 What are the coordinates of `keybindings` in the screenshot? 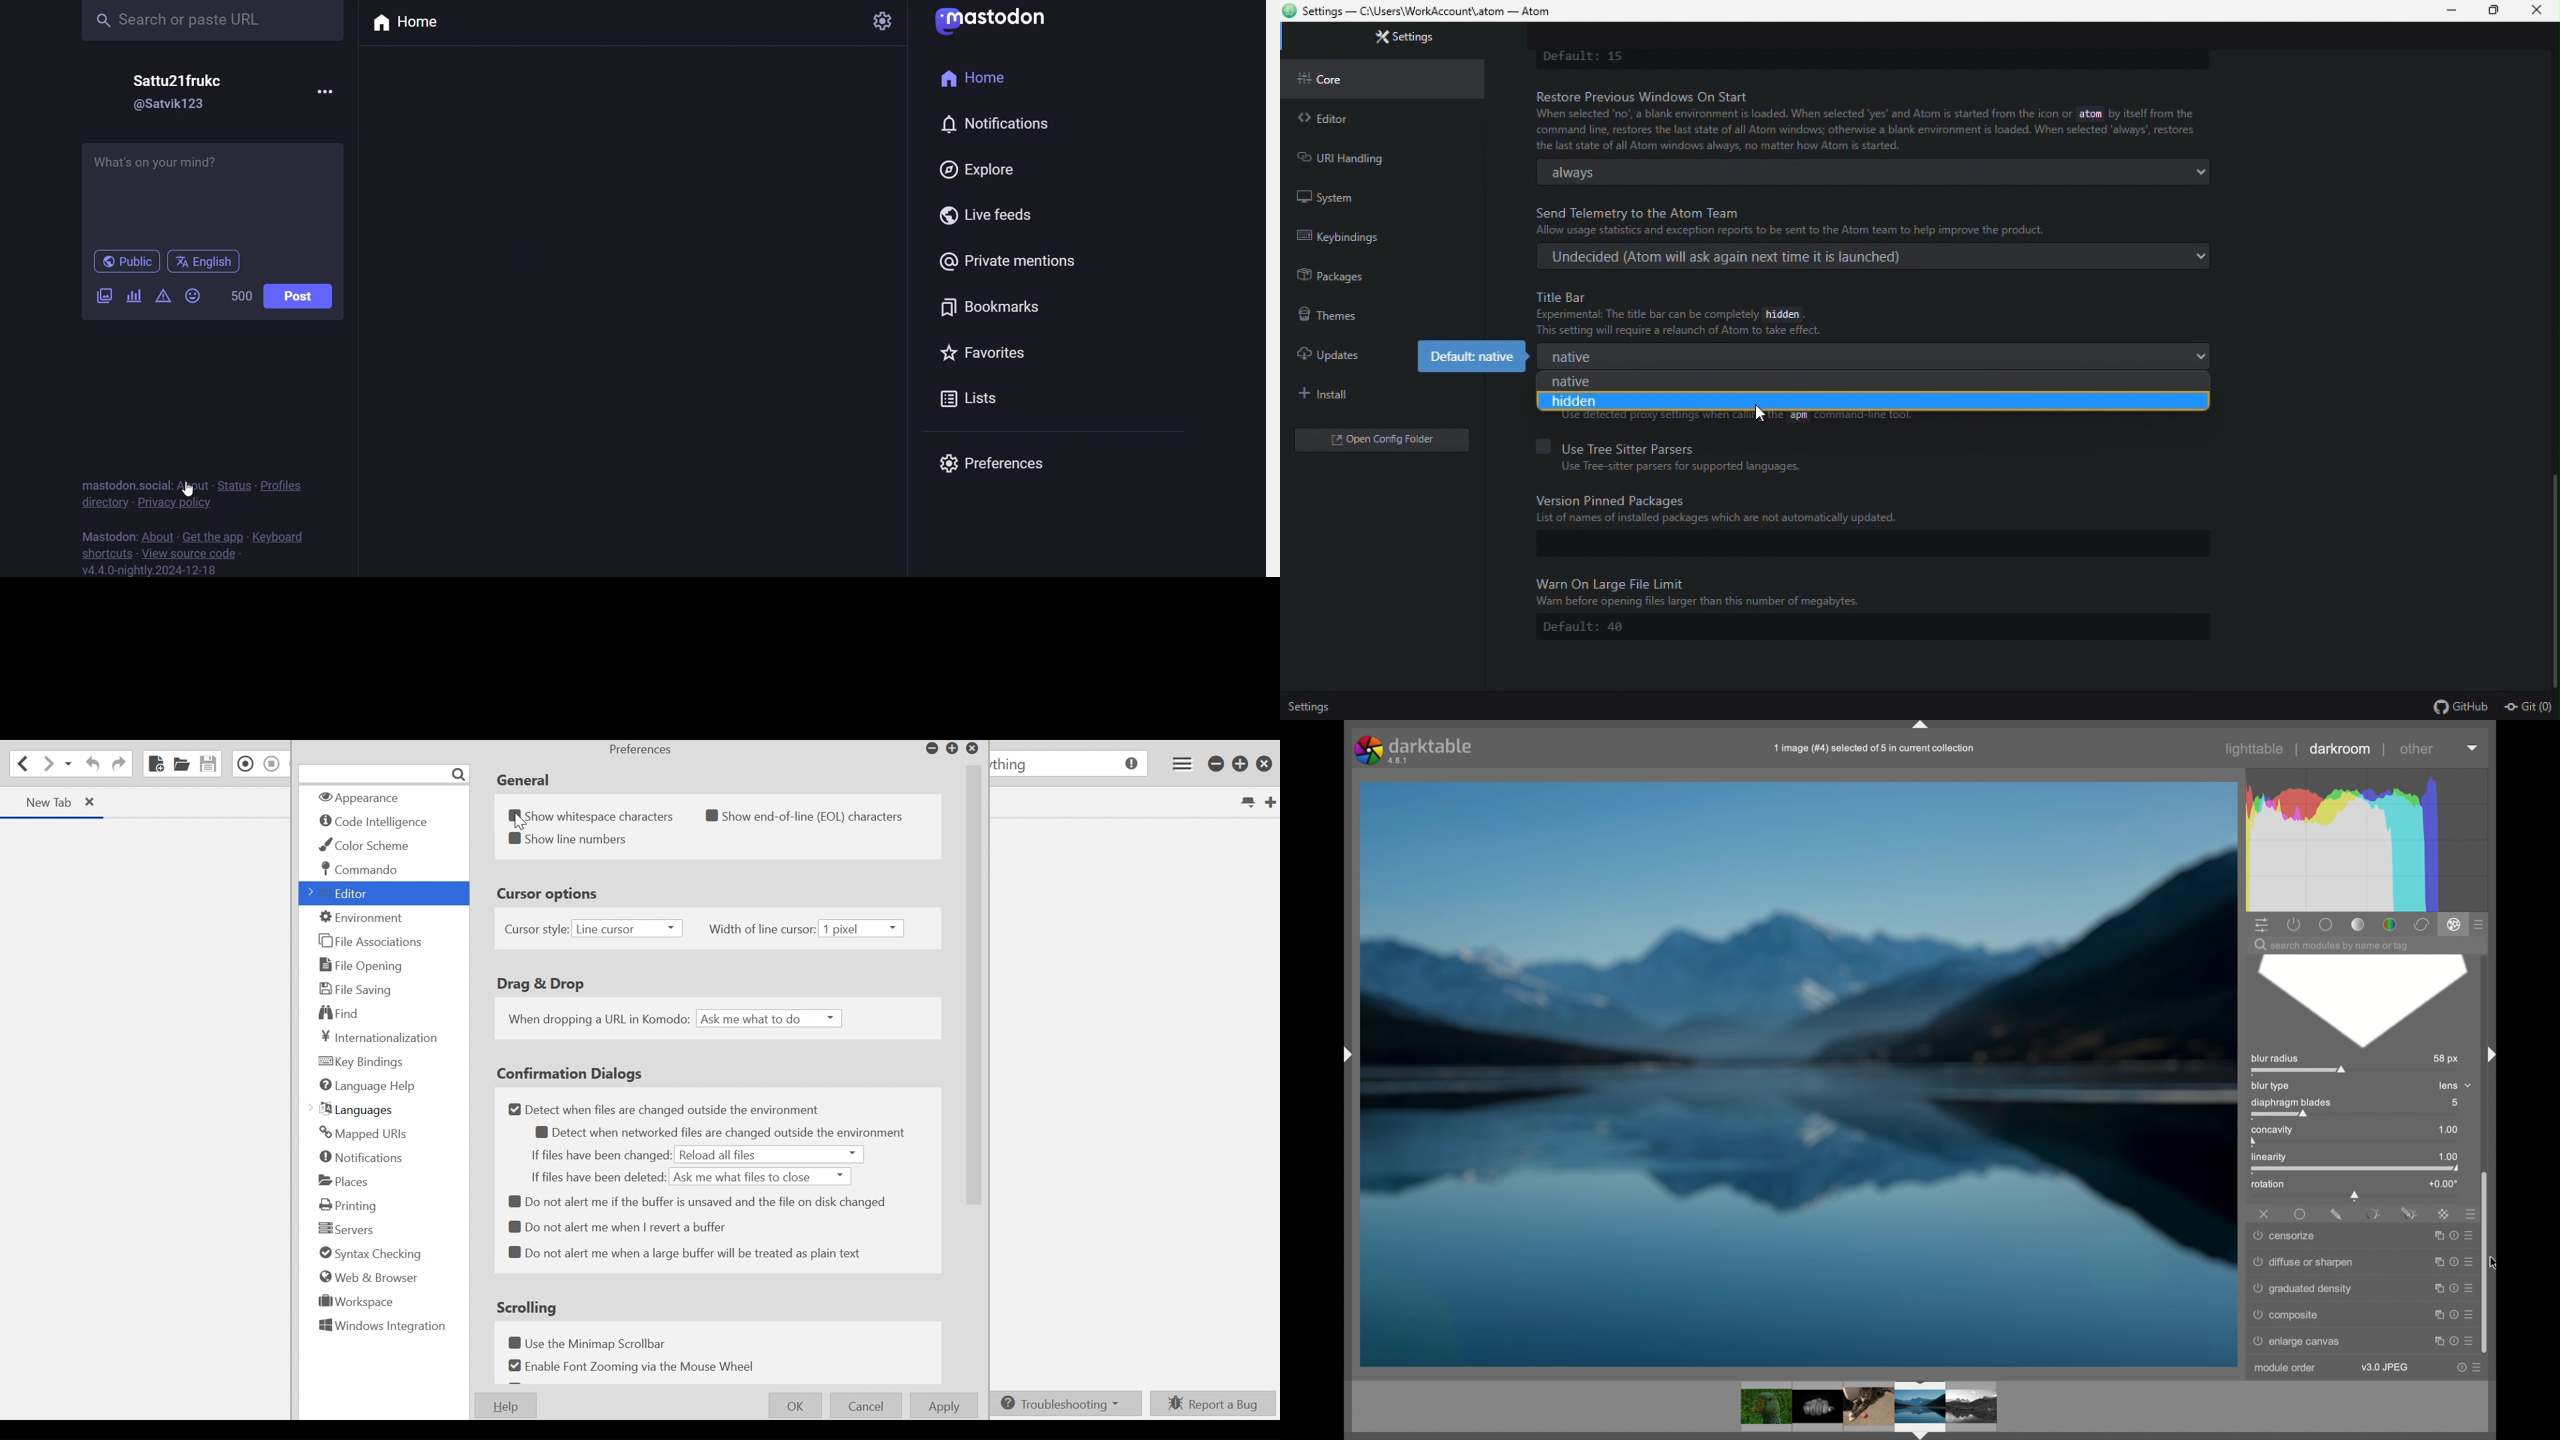 It's located at (1378, 237).